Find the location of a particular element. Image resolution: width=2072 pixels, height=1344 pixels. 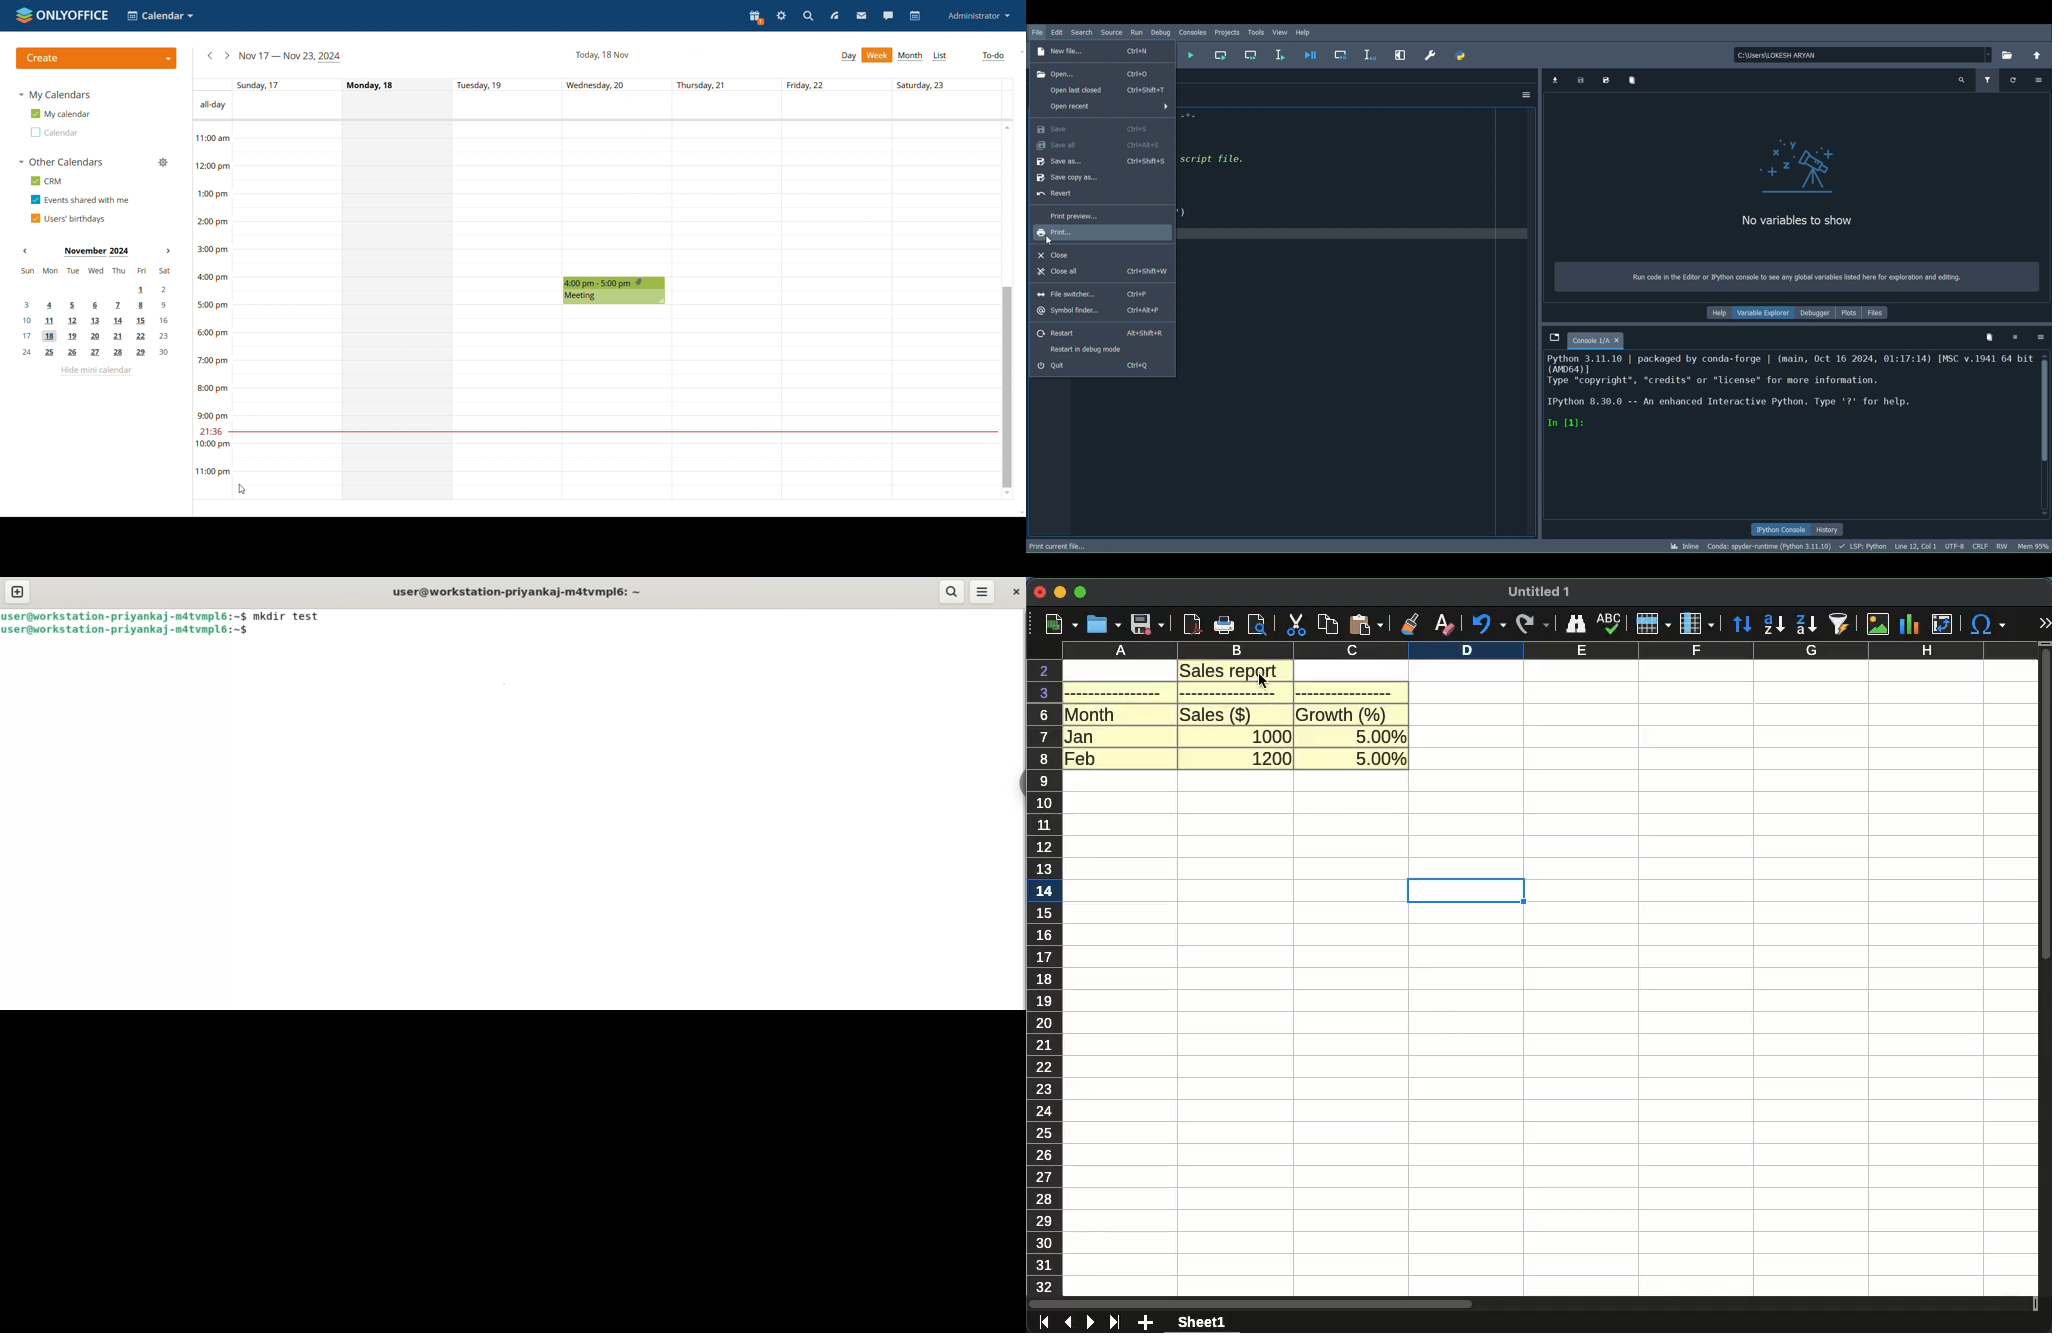

all-day is located at coordinates (211, 105).